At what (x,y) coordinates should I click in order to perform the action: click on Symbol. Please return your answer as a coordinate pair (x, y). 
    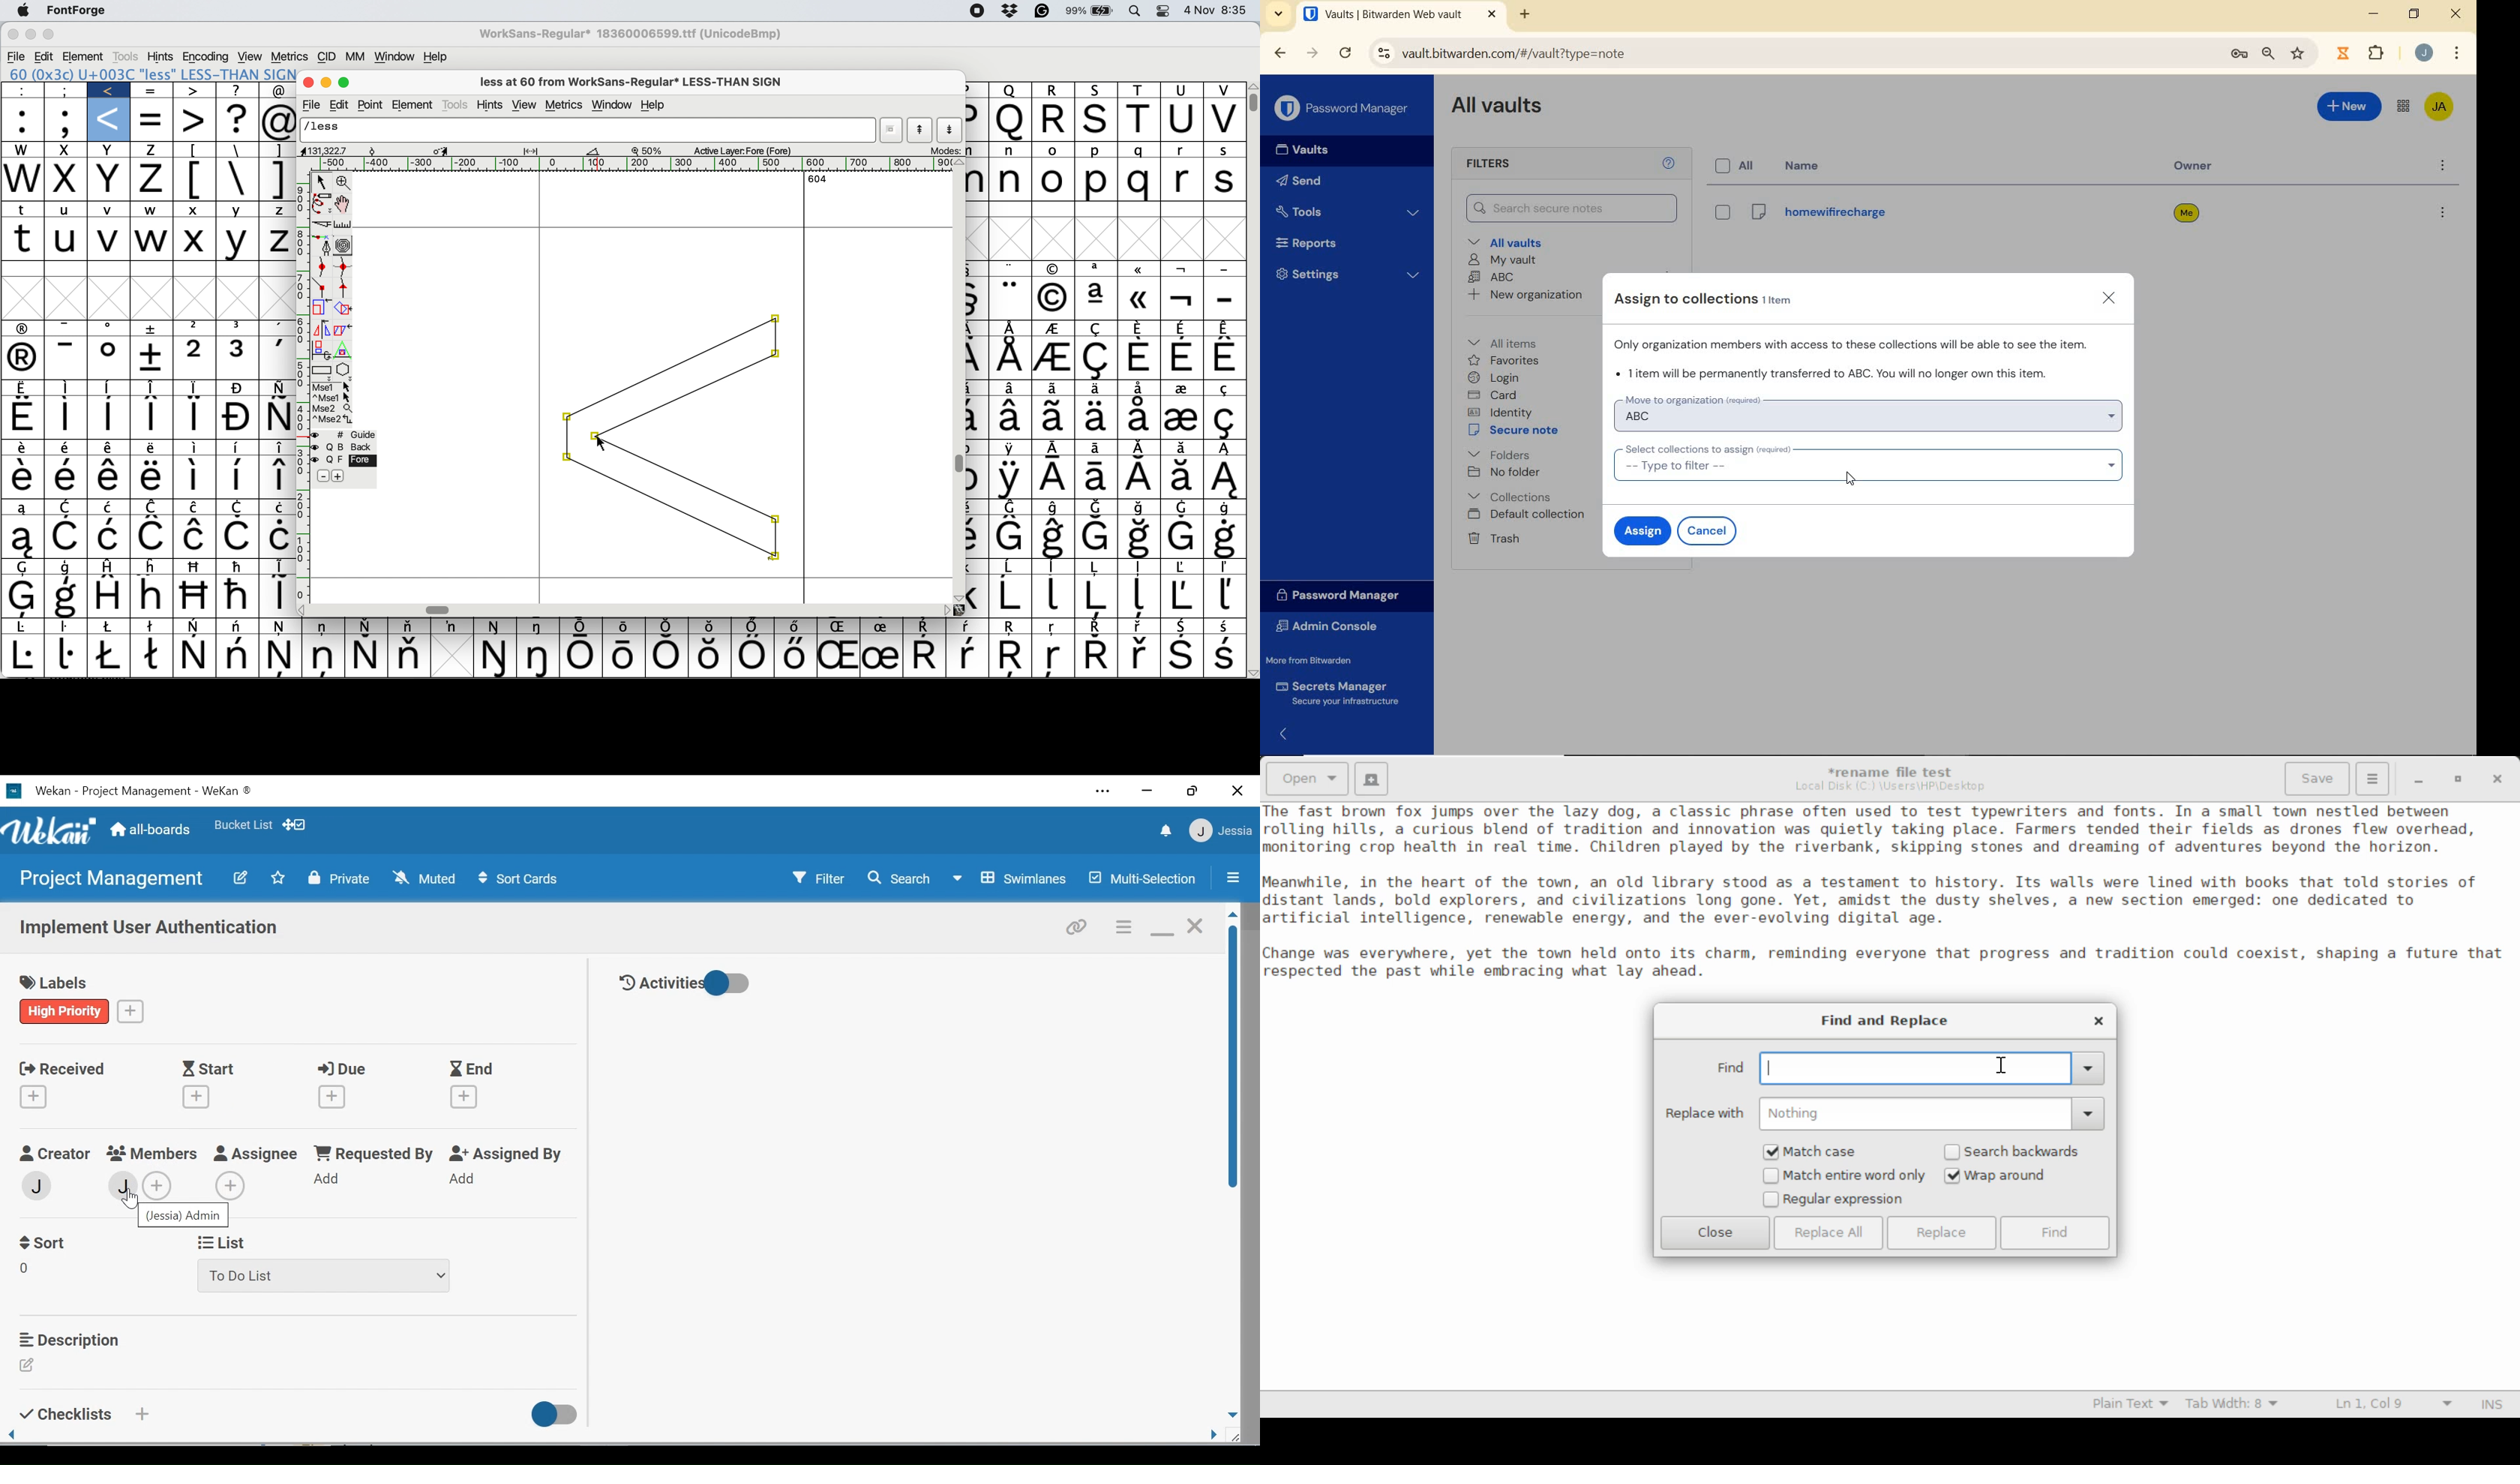
    Looking at the image, I should click on (277, 417).